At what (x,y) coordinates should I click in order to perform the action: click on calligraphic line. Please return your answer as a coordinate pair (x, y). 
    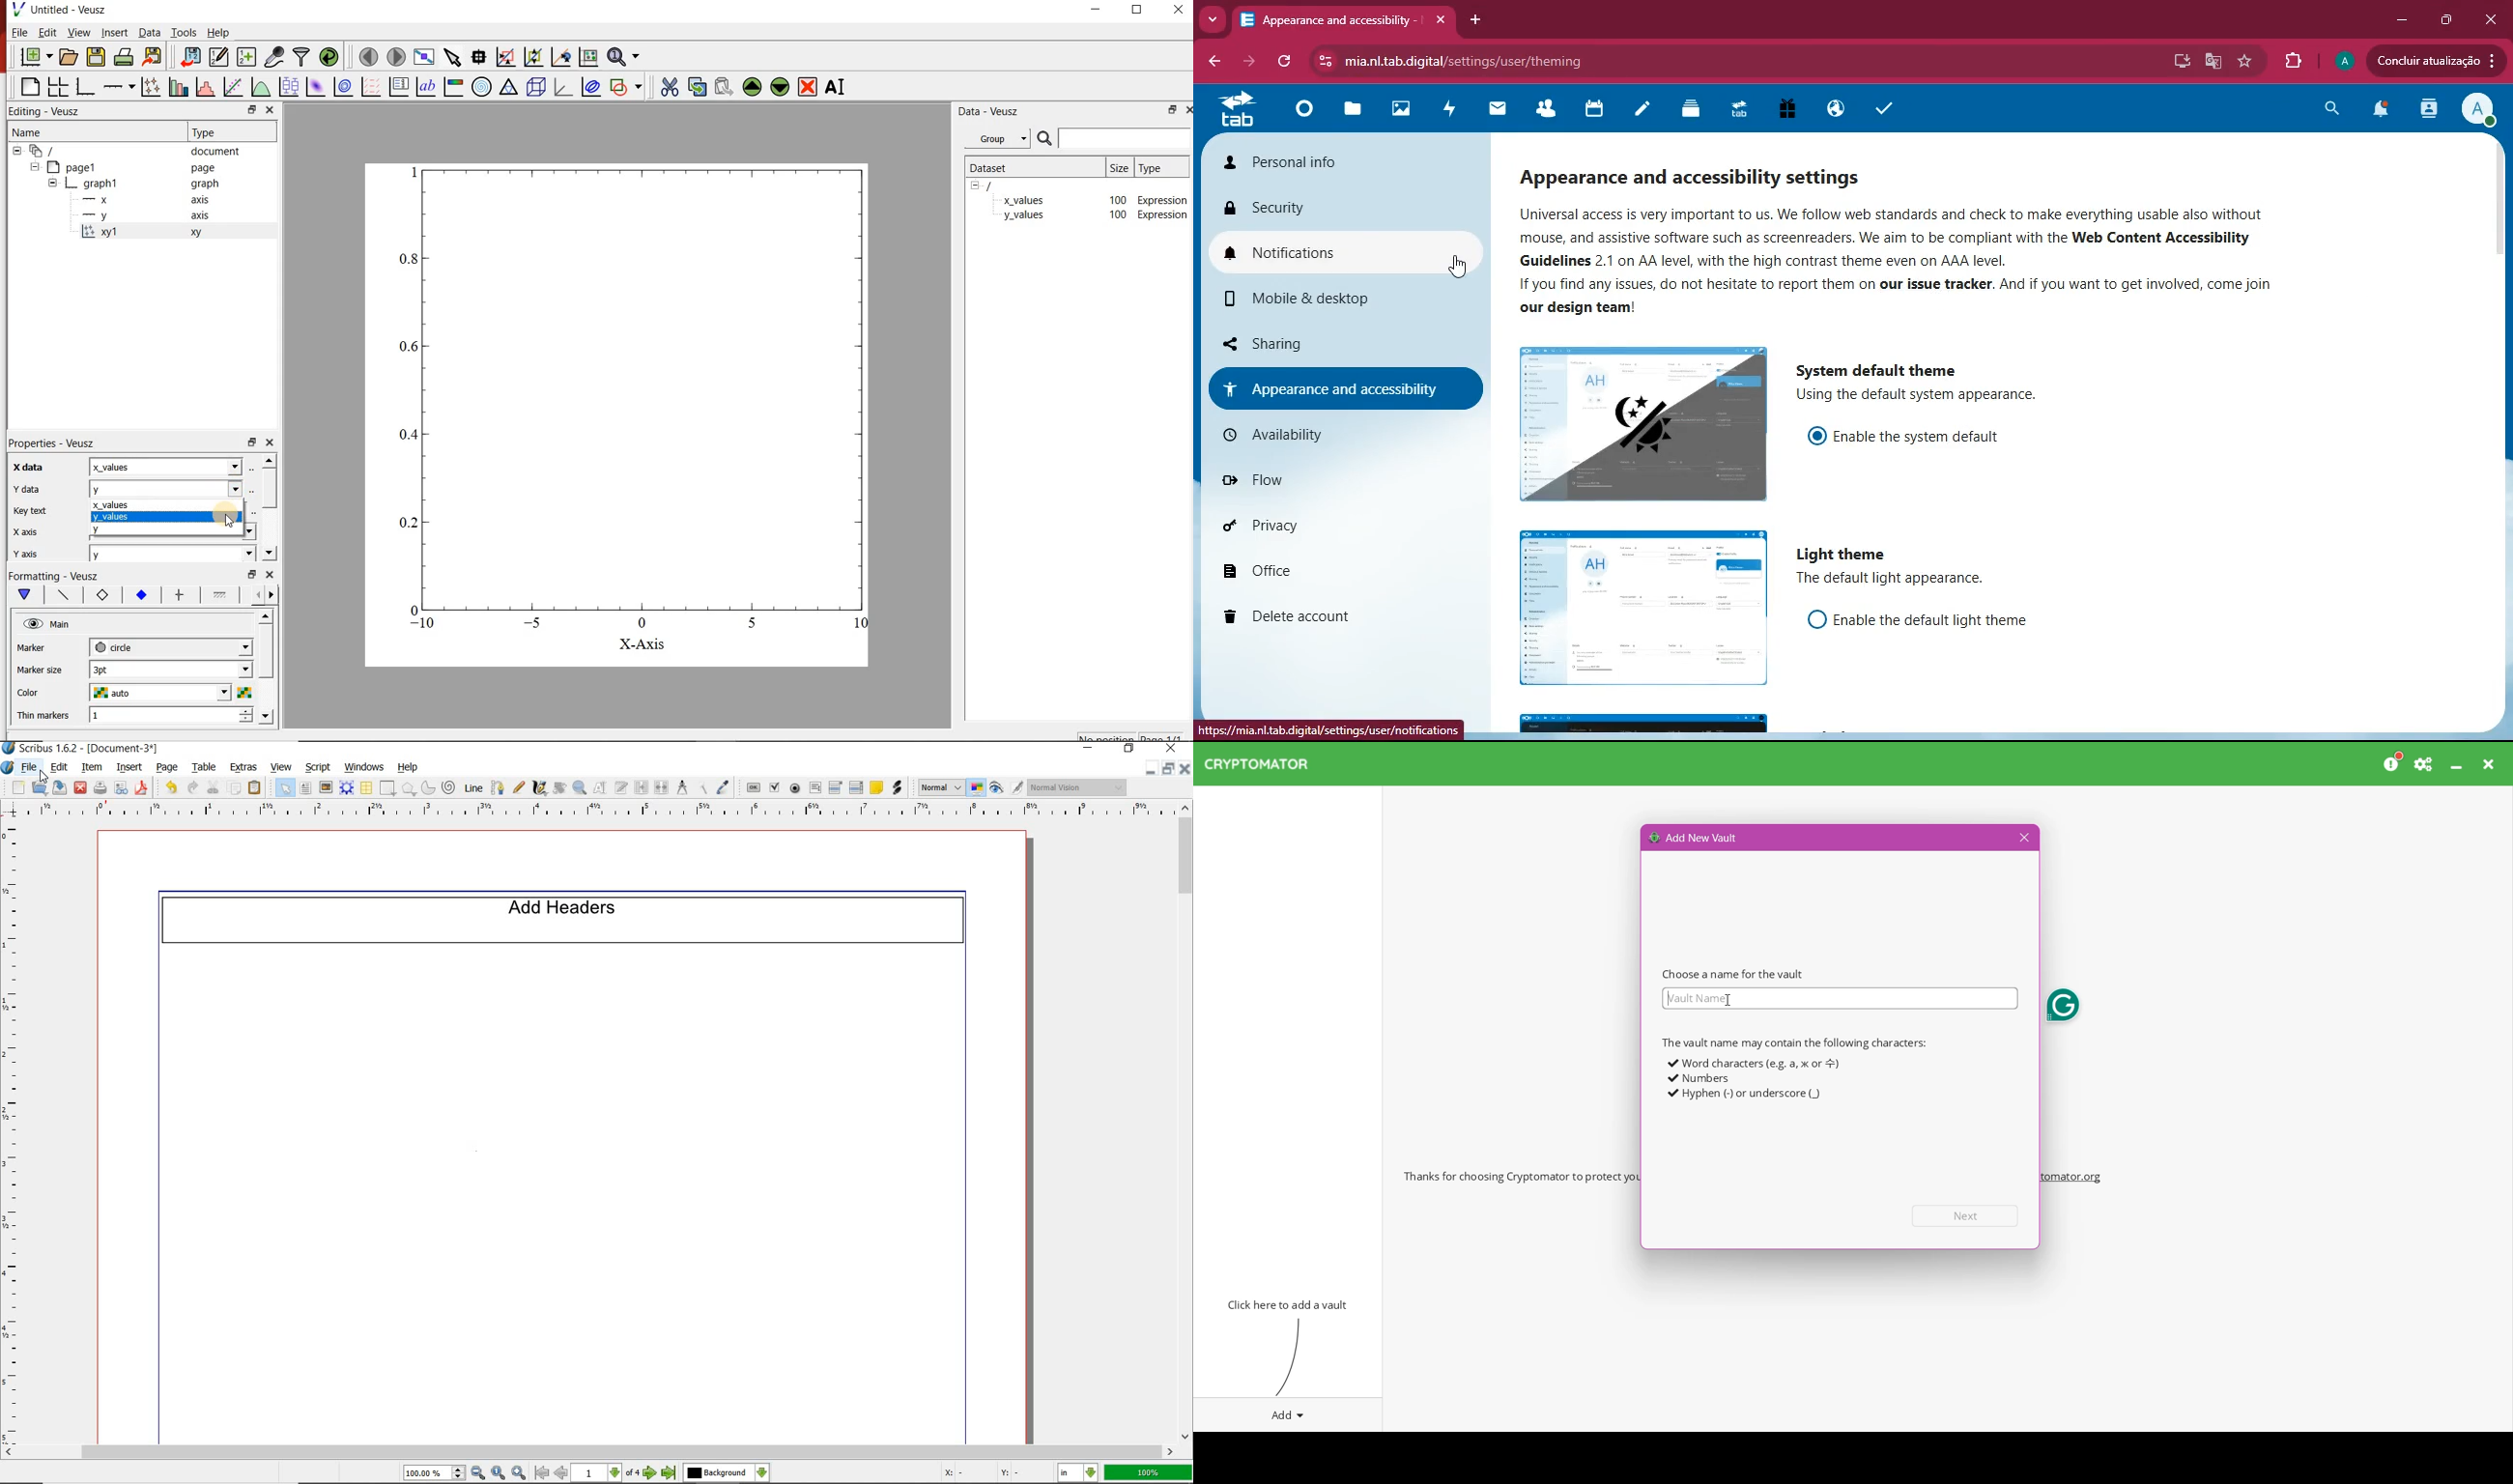
    Looking at the image, I should click on (542, 788).